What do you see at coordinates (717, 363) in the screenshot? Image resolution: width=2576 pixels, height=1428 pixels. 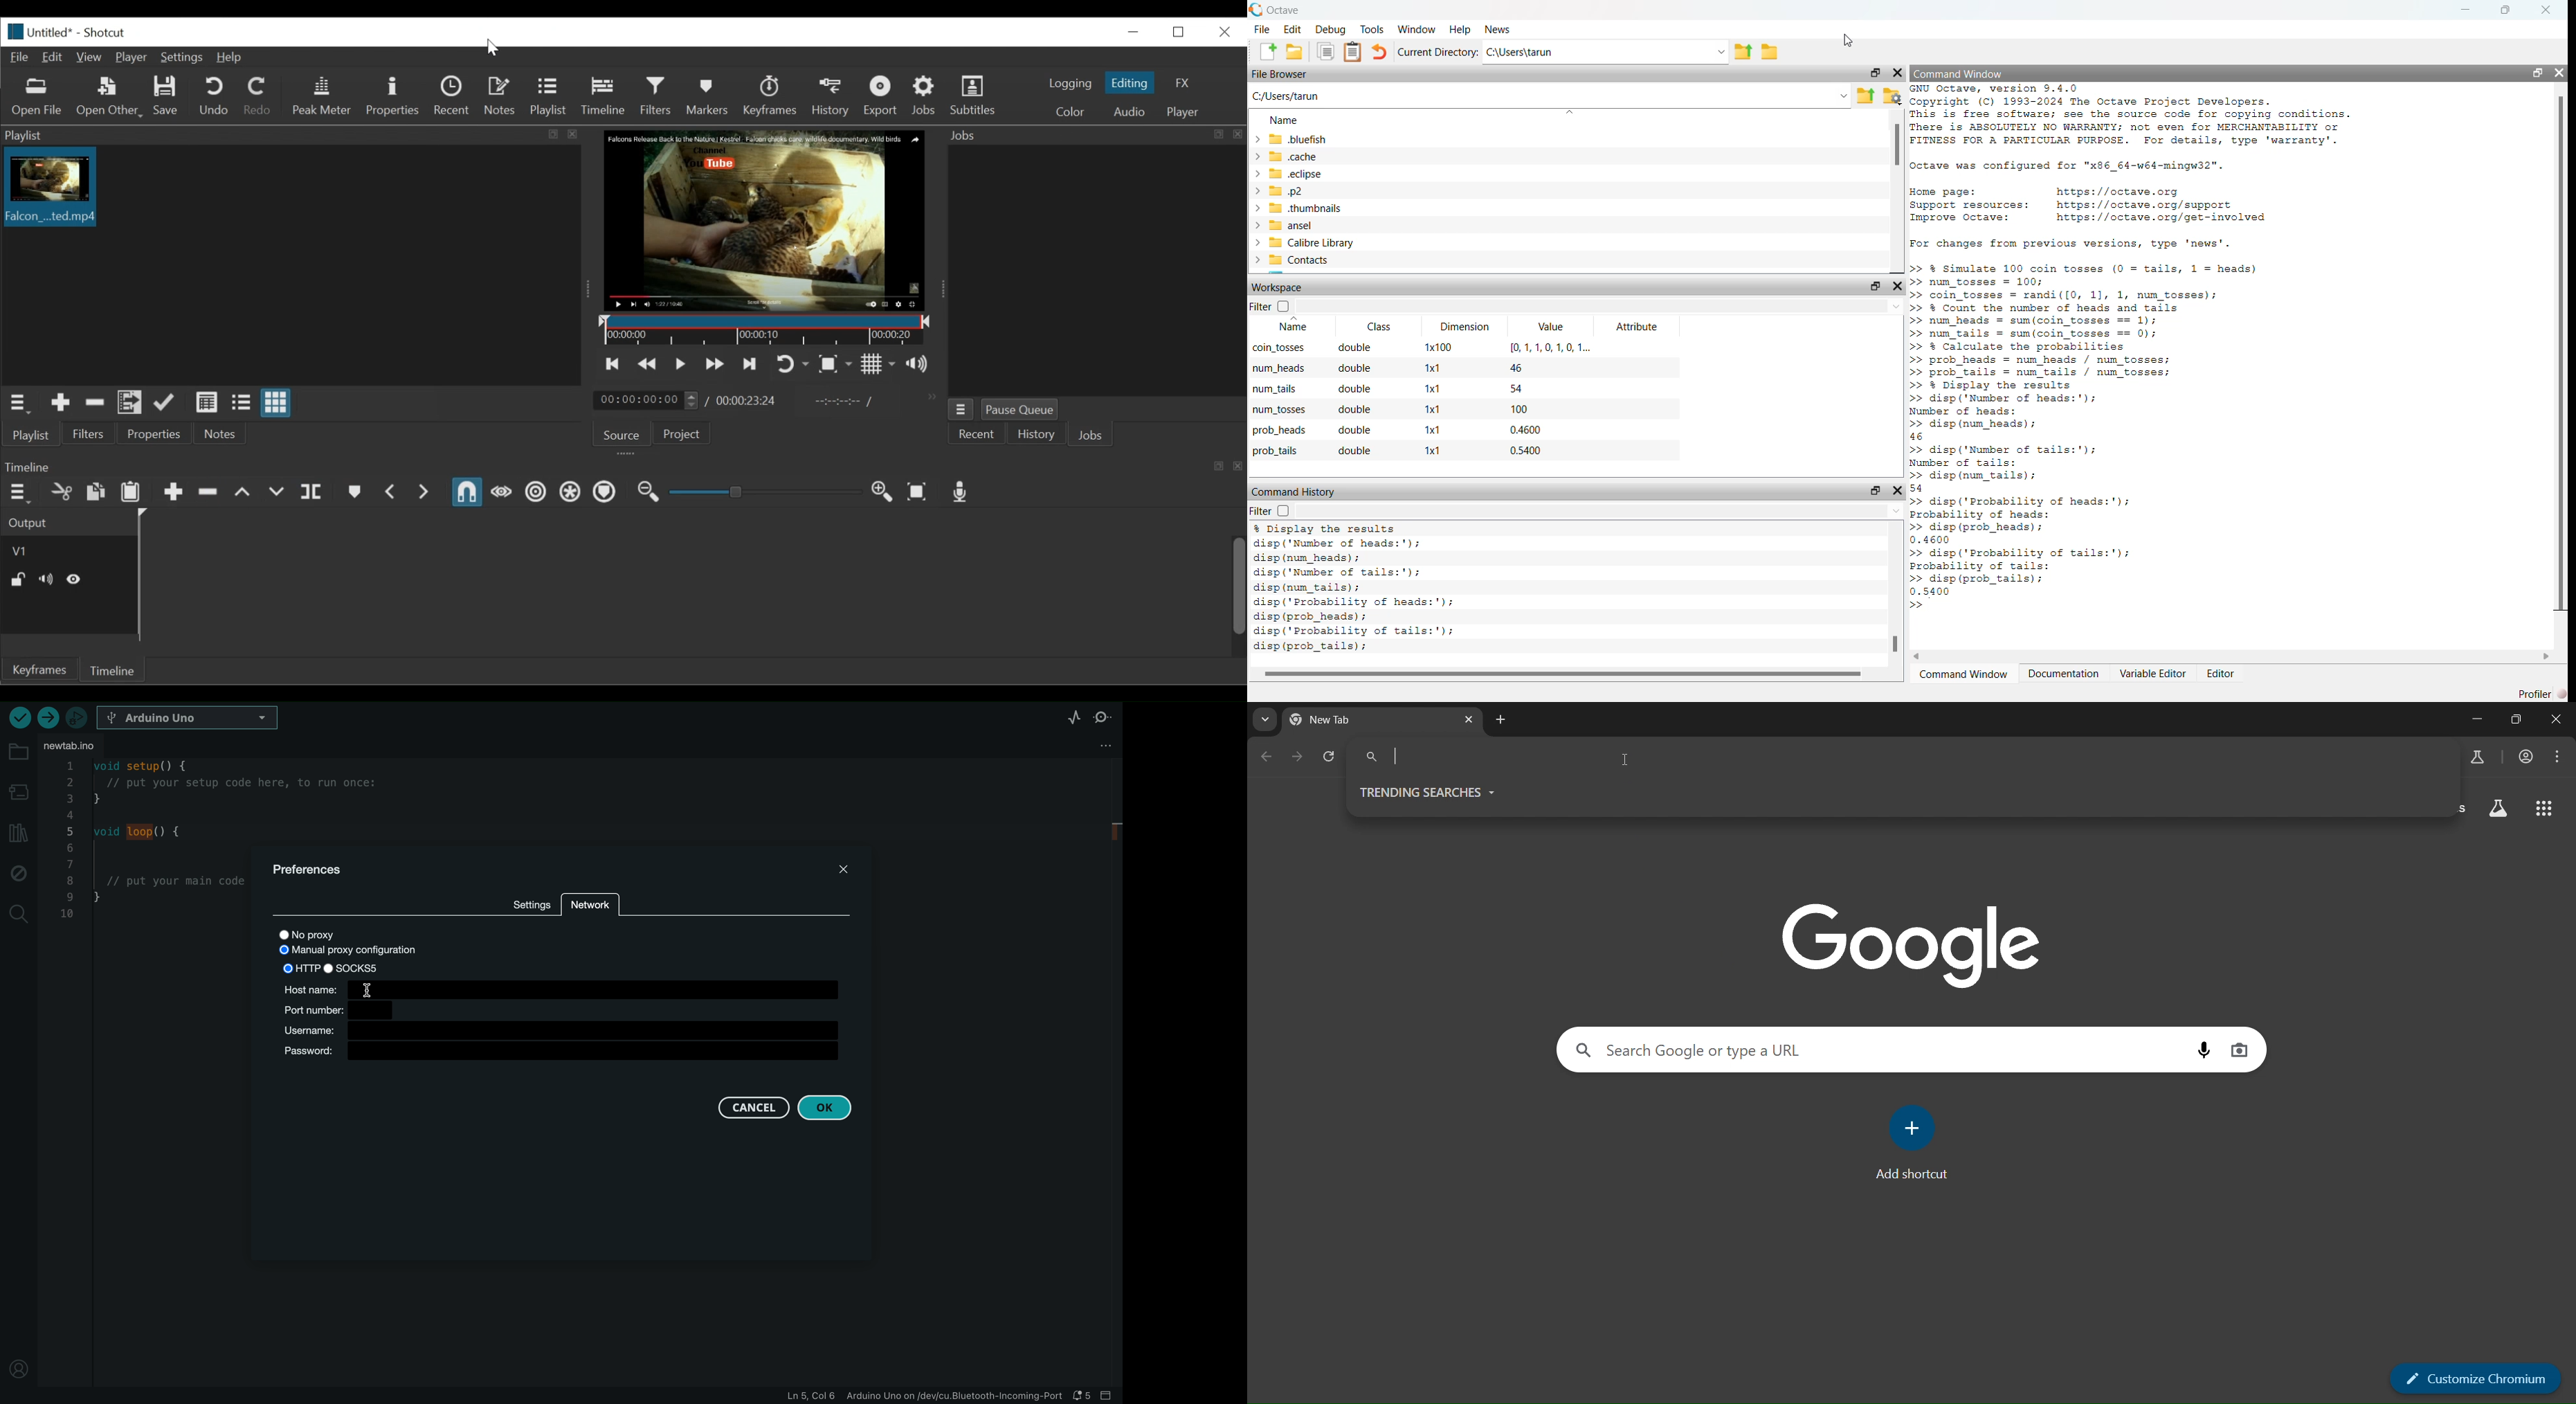 I see `Play quickly forward` at bounding box center [717, 363].